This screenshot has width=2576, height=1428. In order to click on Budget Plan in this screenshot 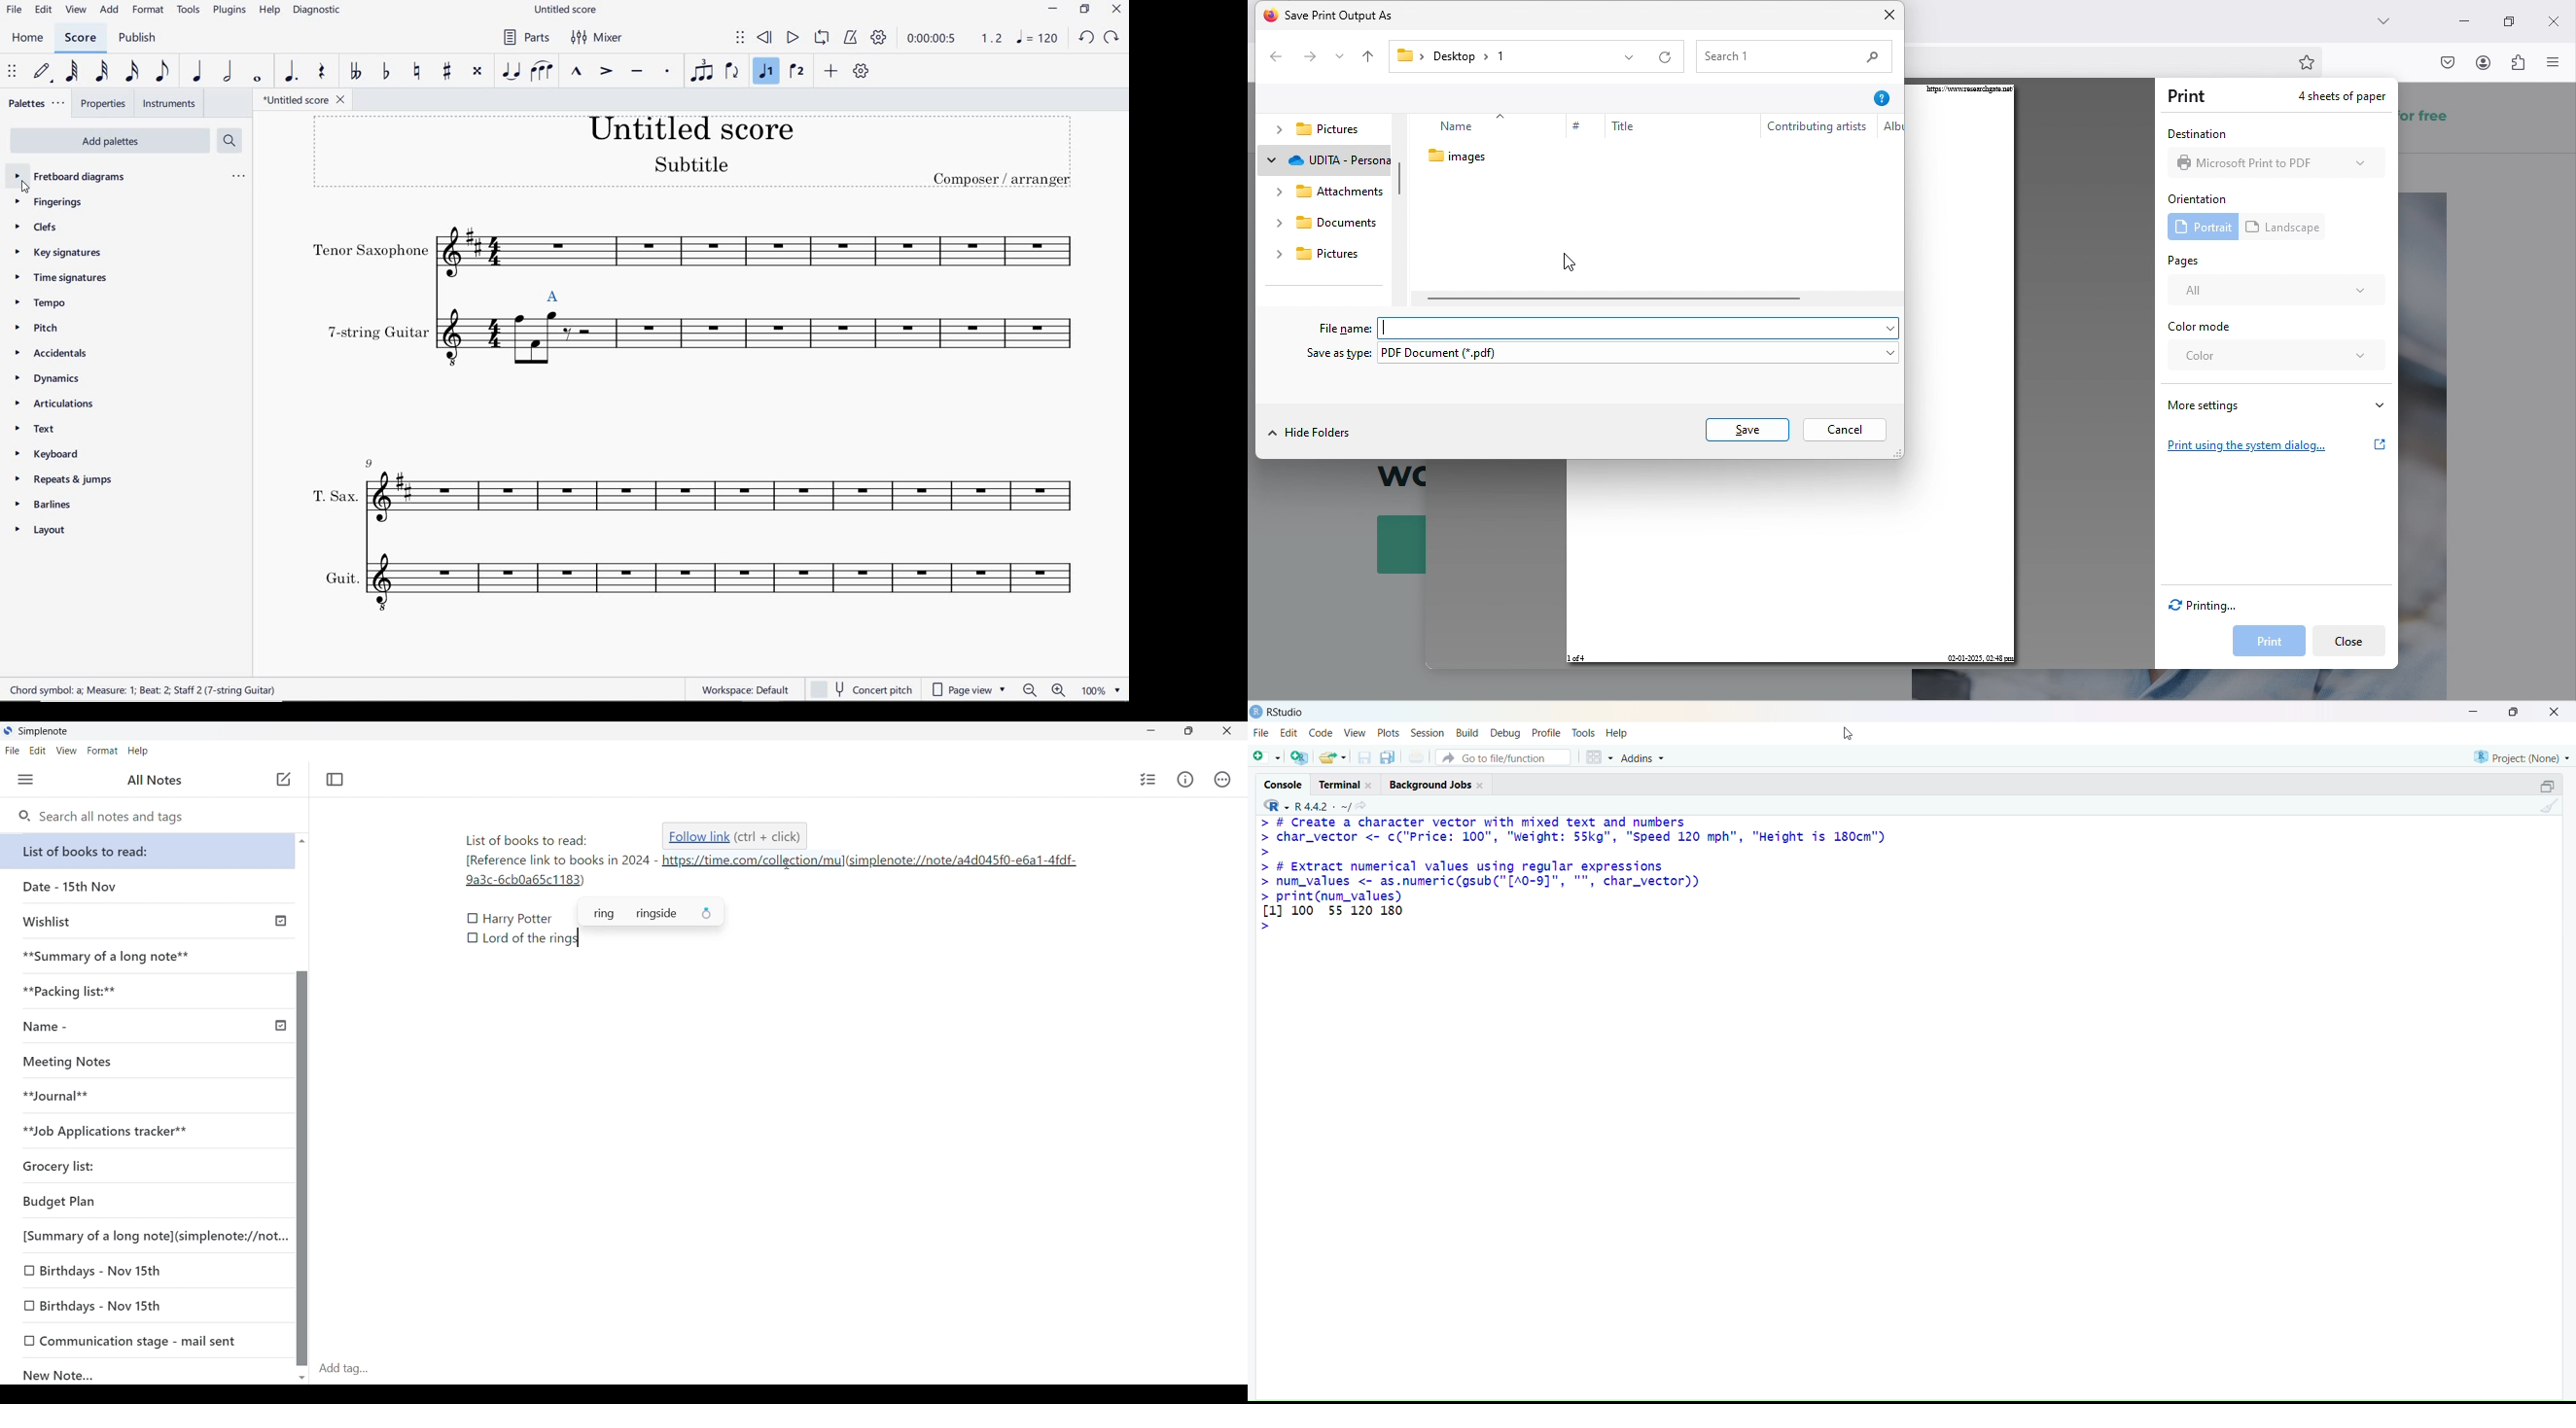, I will do `click(146, 1202)`.